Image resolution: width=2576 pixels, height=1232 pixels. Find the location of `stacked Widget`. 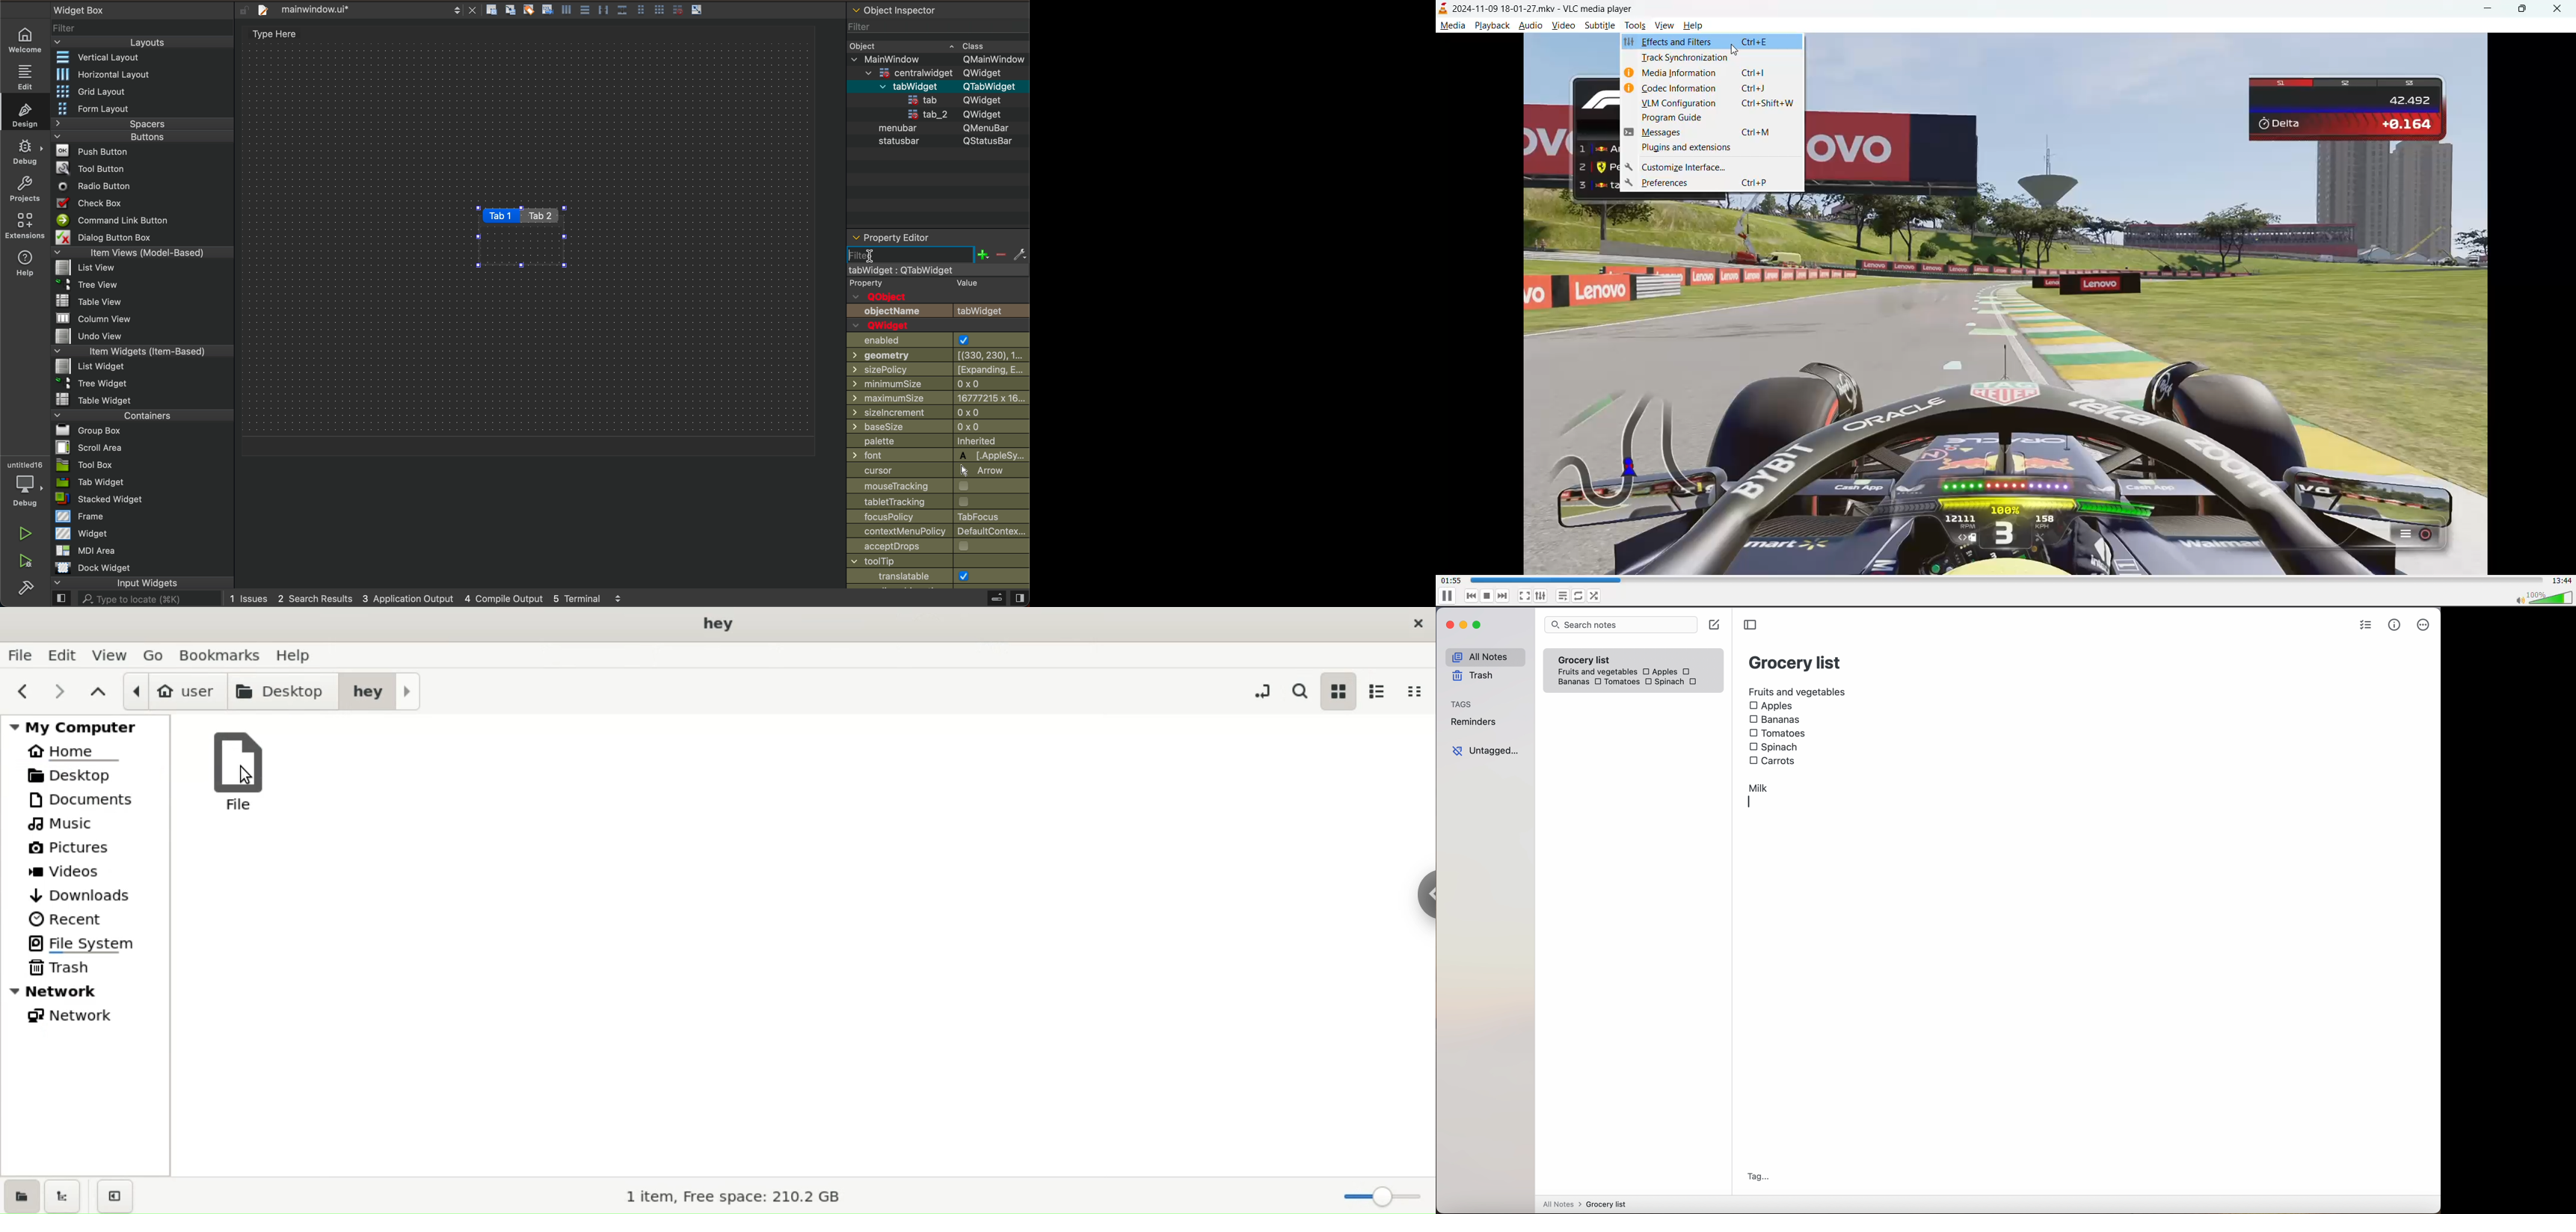

stacked Widget is located at coordinates (102, 499).